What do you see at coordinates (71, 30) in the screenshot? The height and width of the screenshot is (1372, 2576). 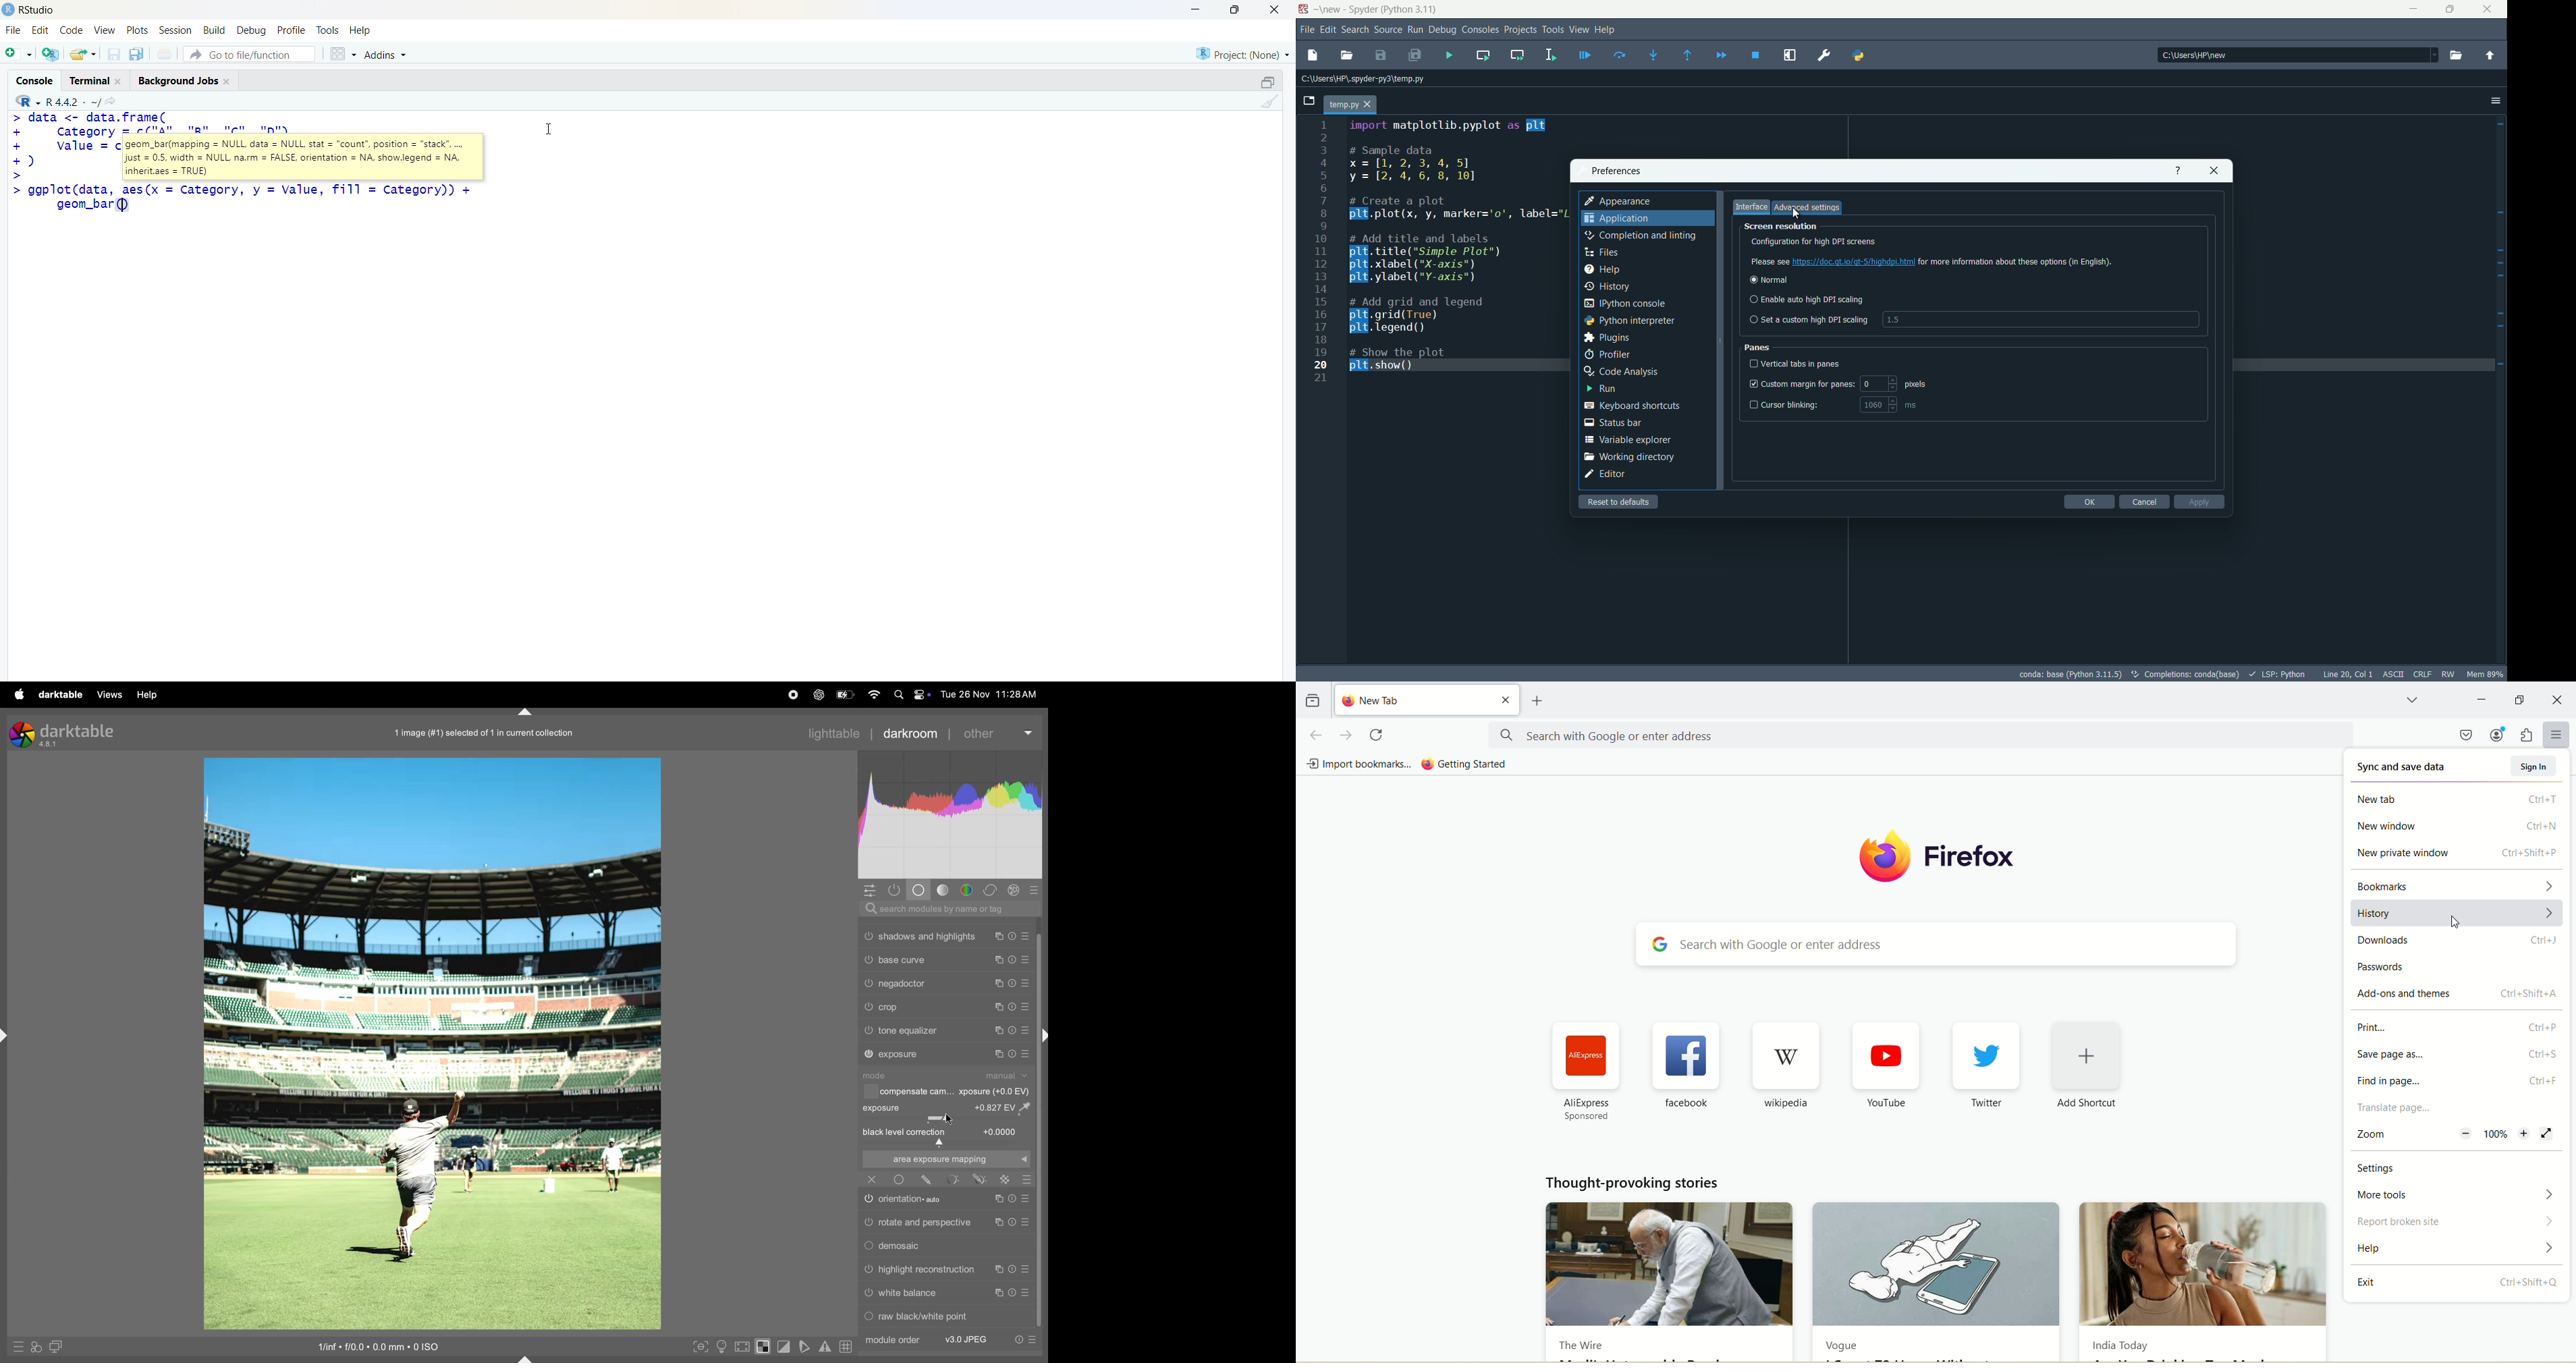 I see `code` at bounding box center [71, 30].